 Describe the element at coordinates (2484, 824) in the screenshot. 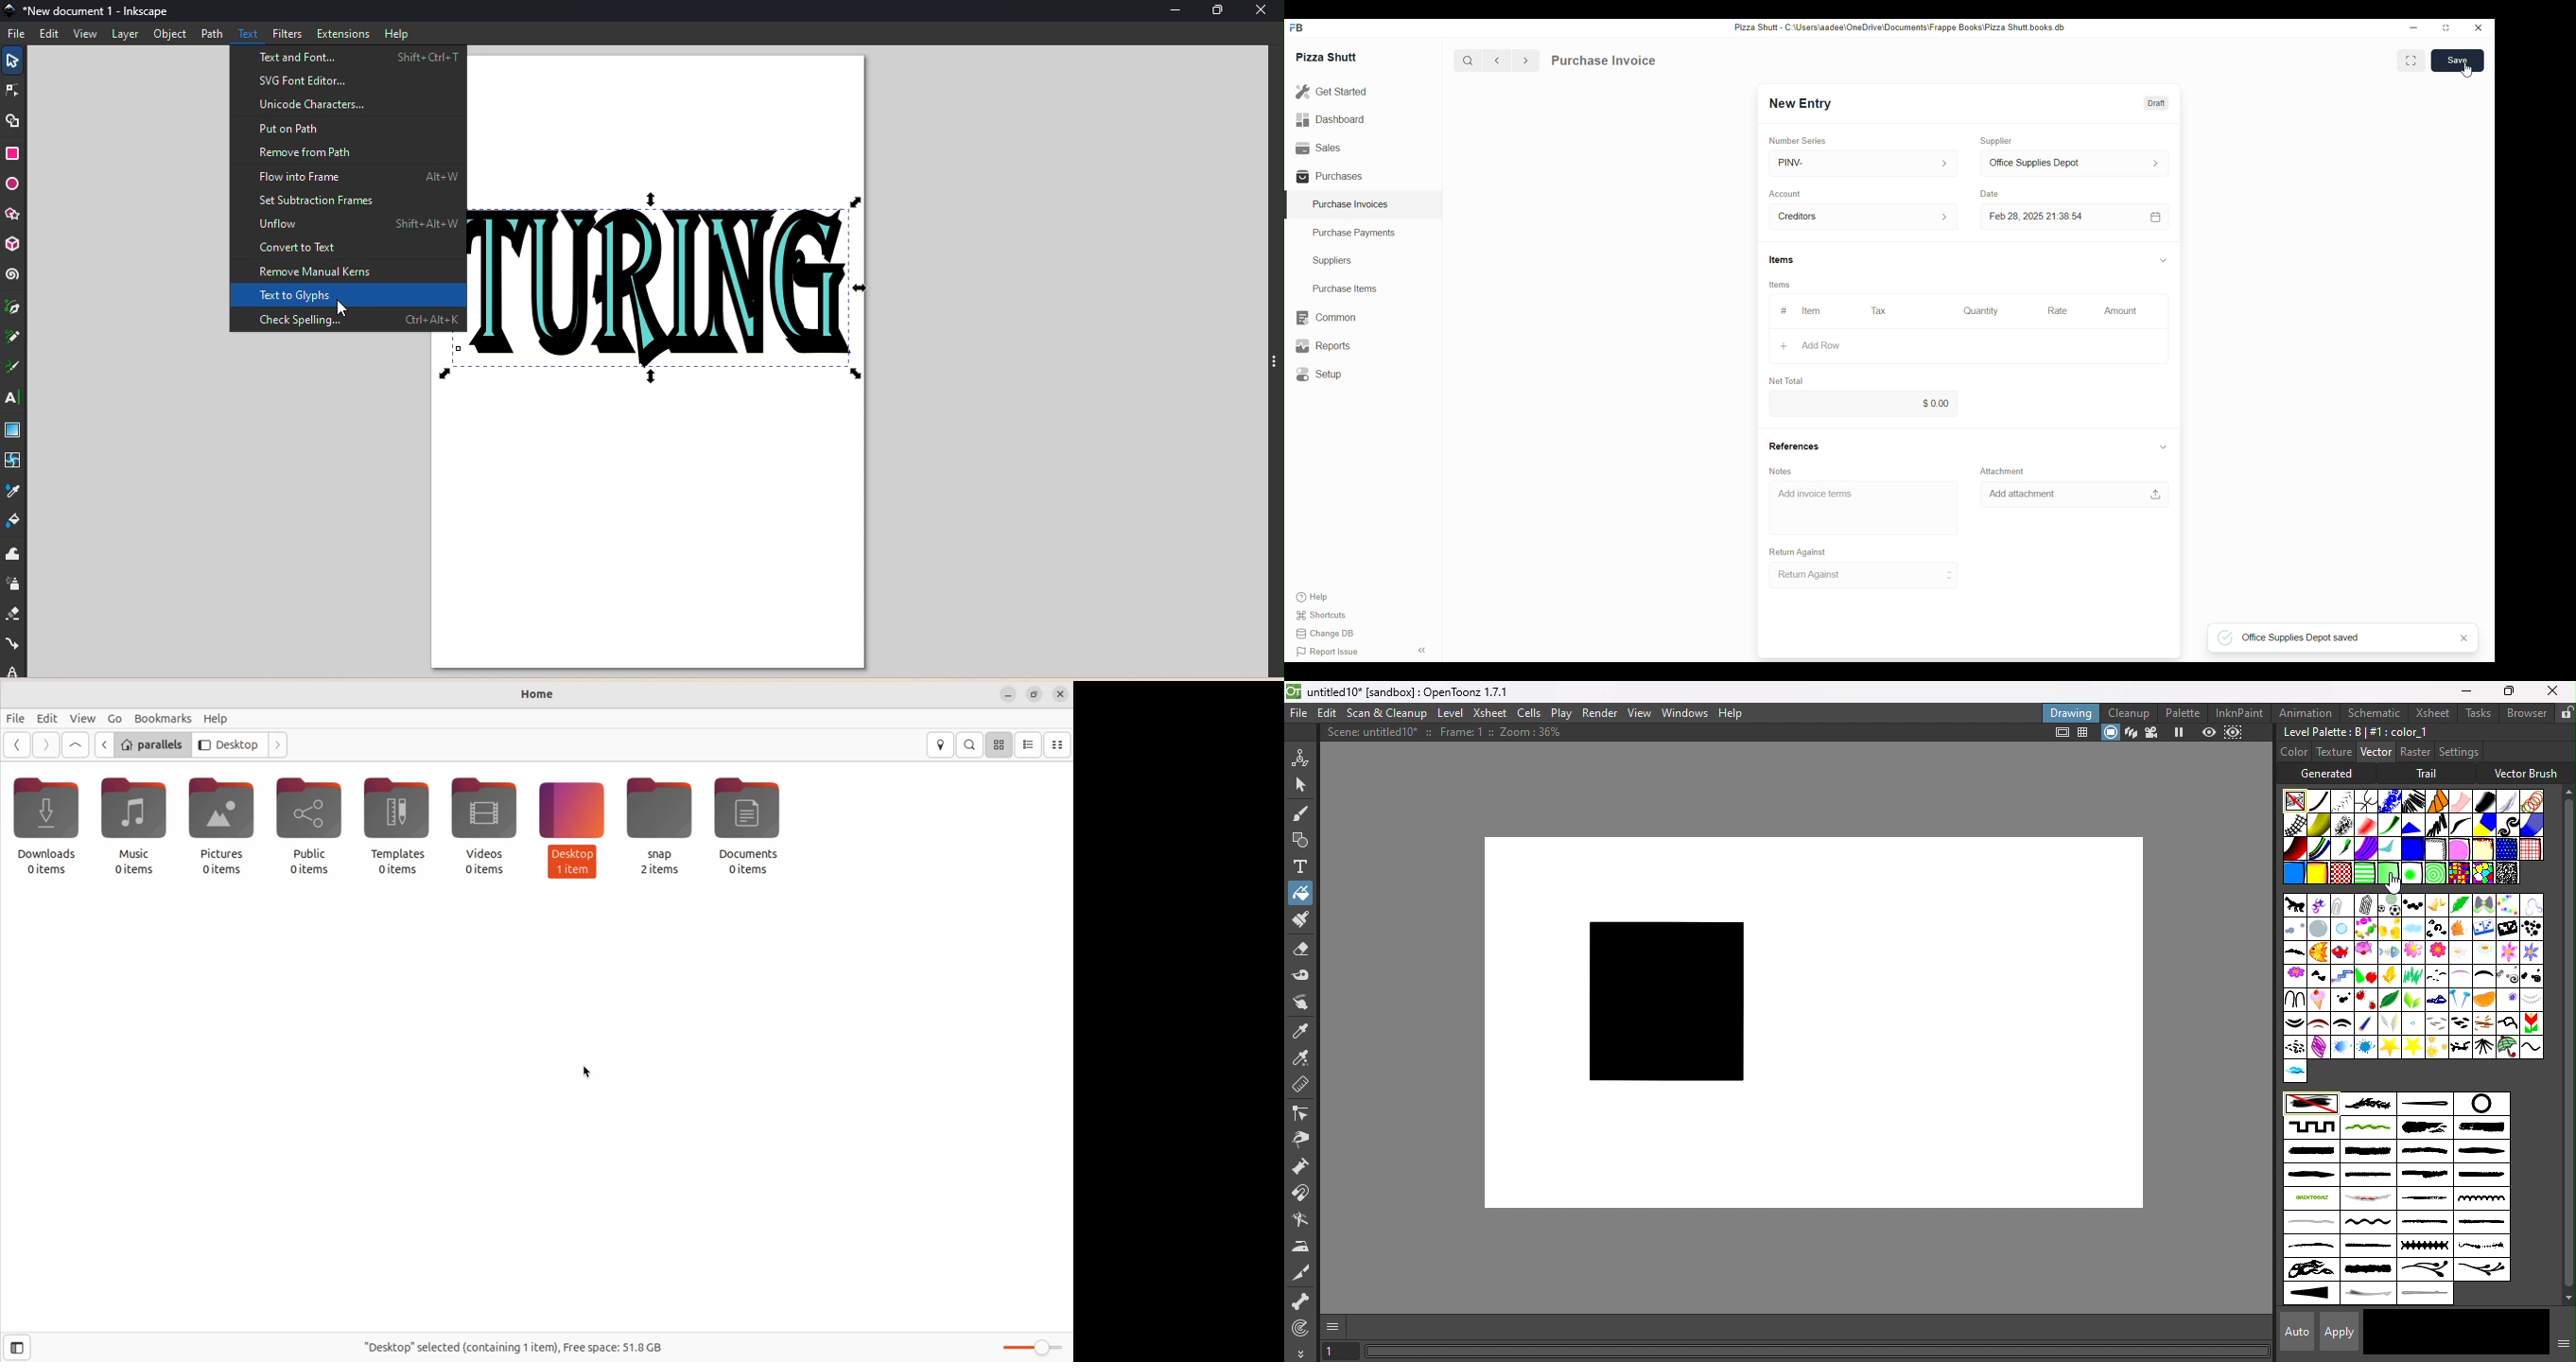

I see `Striped` at that location.